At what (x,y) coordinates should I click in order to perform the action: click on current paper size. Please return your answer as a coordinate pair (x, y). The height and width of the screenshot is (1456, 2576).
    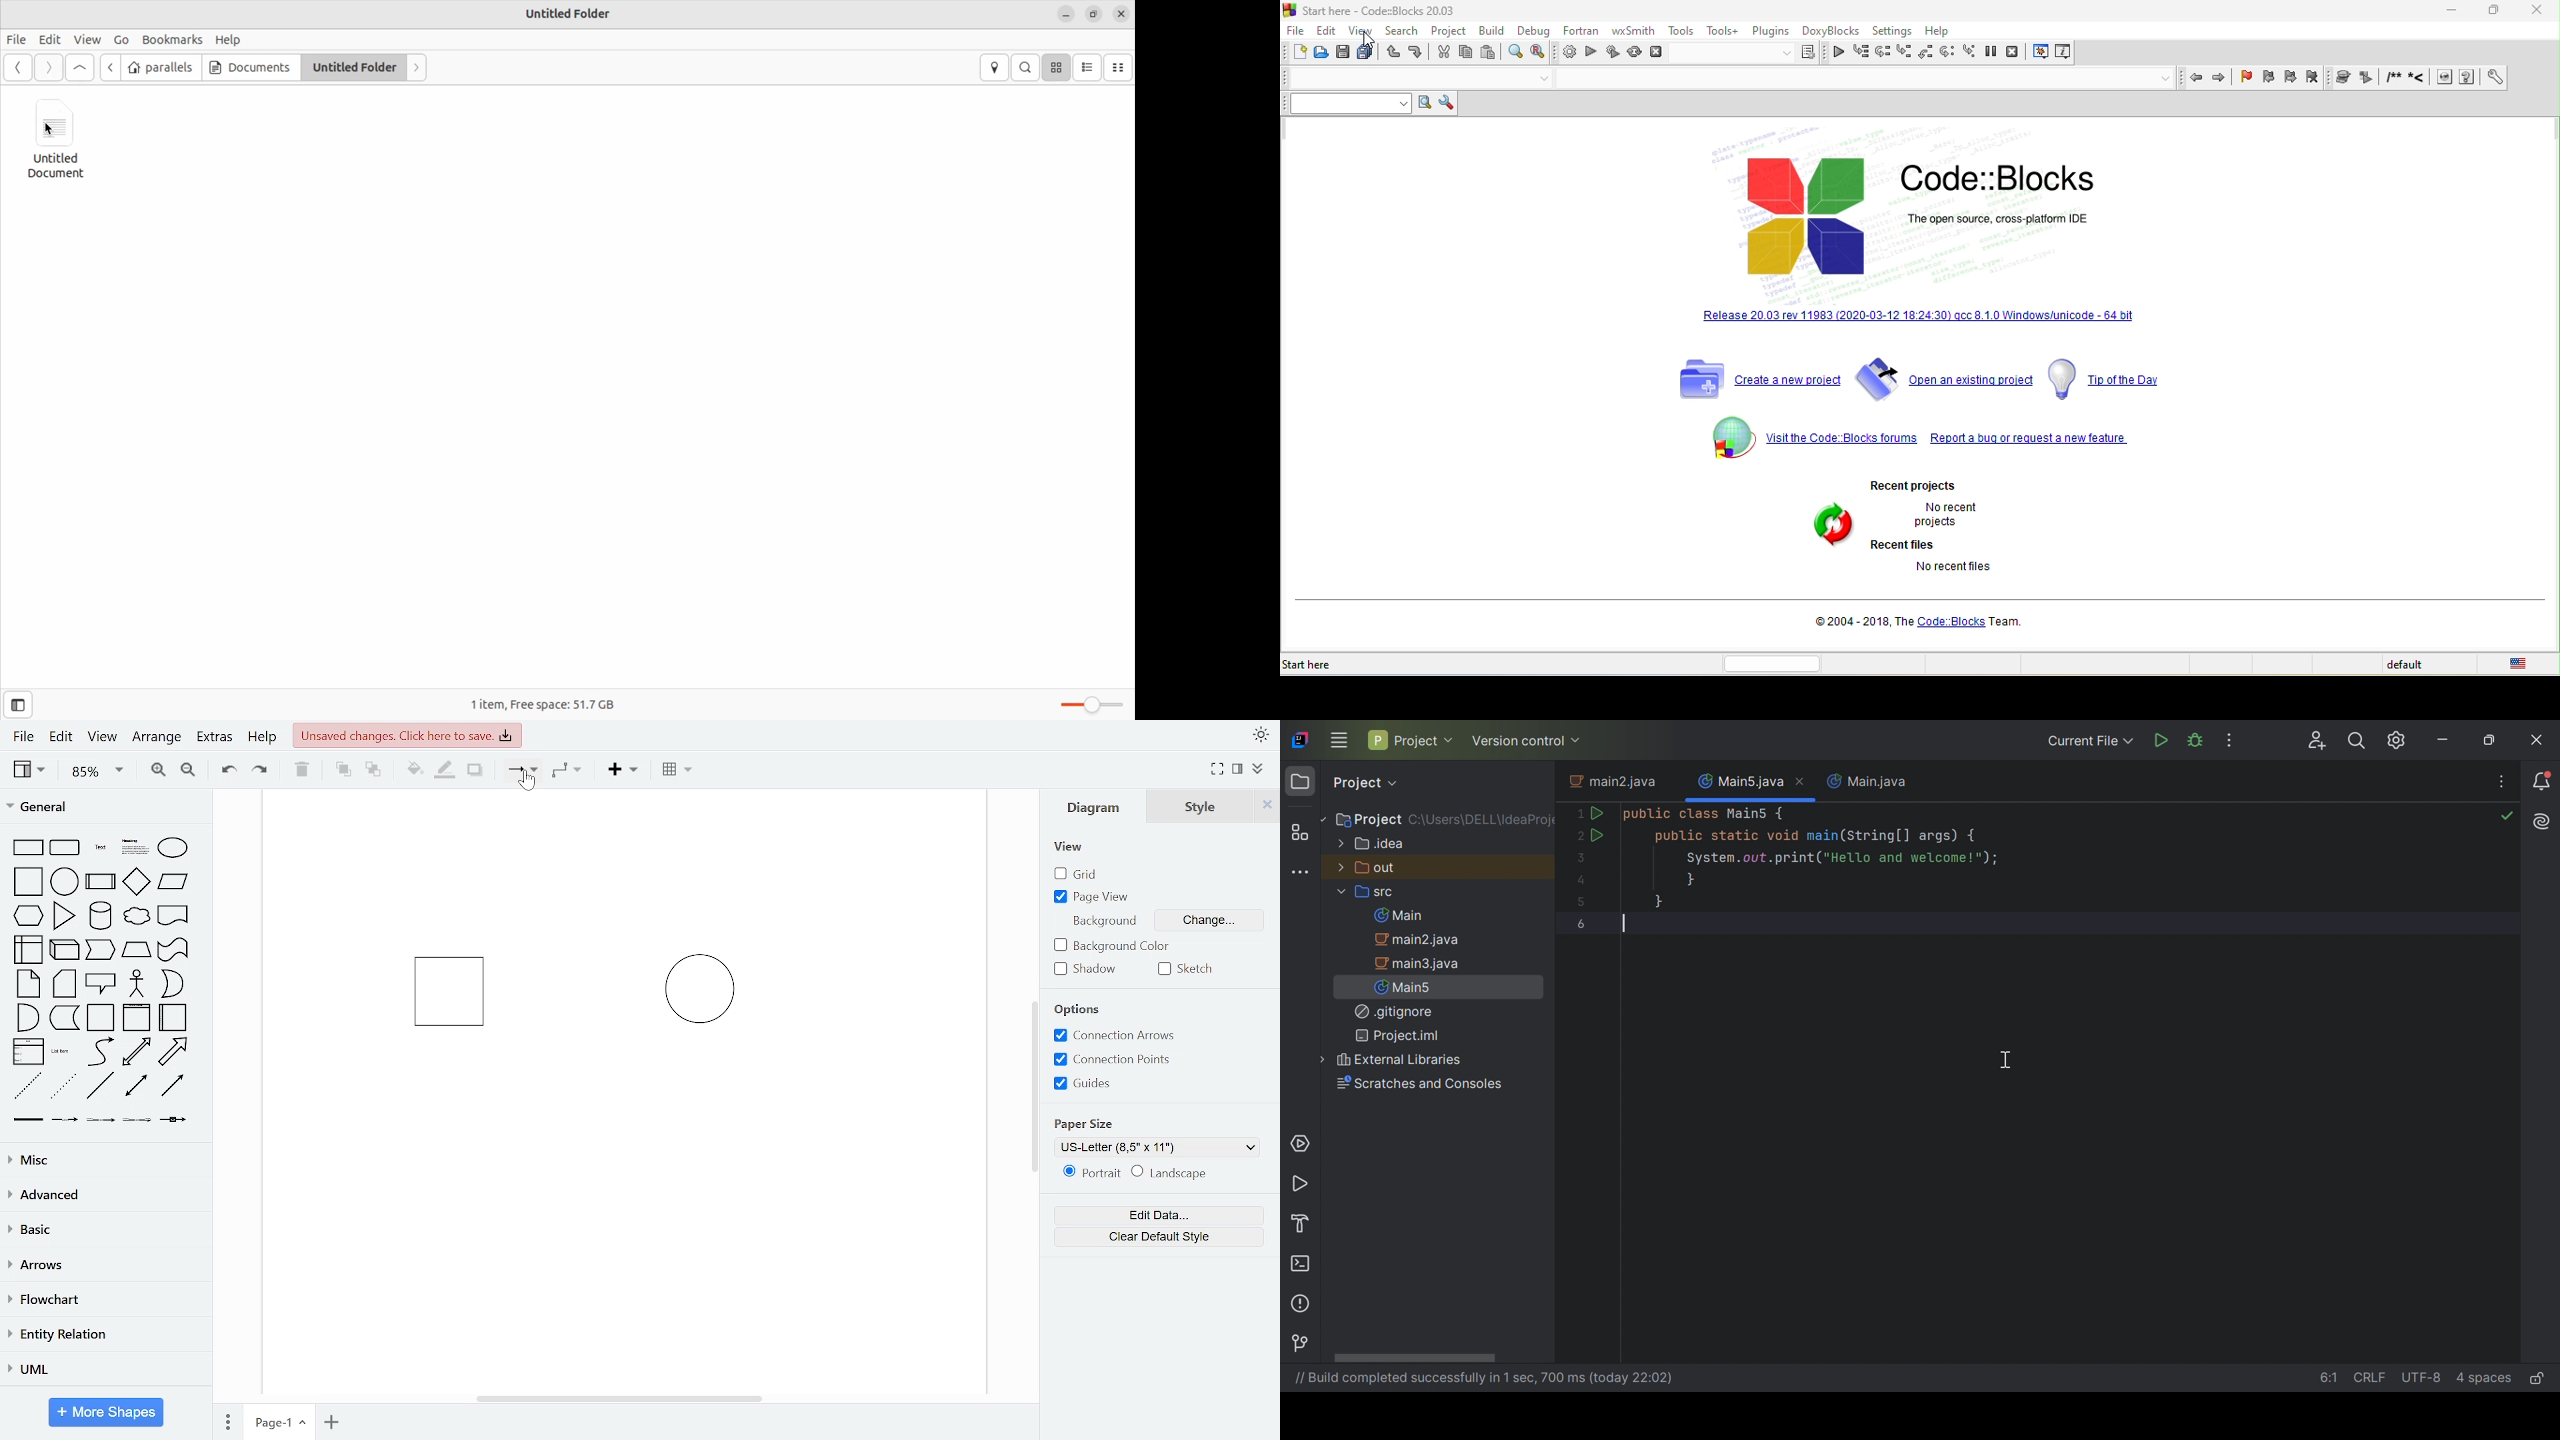
    Looking at the image, I should click on (1158, 1147).